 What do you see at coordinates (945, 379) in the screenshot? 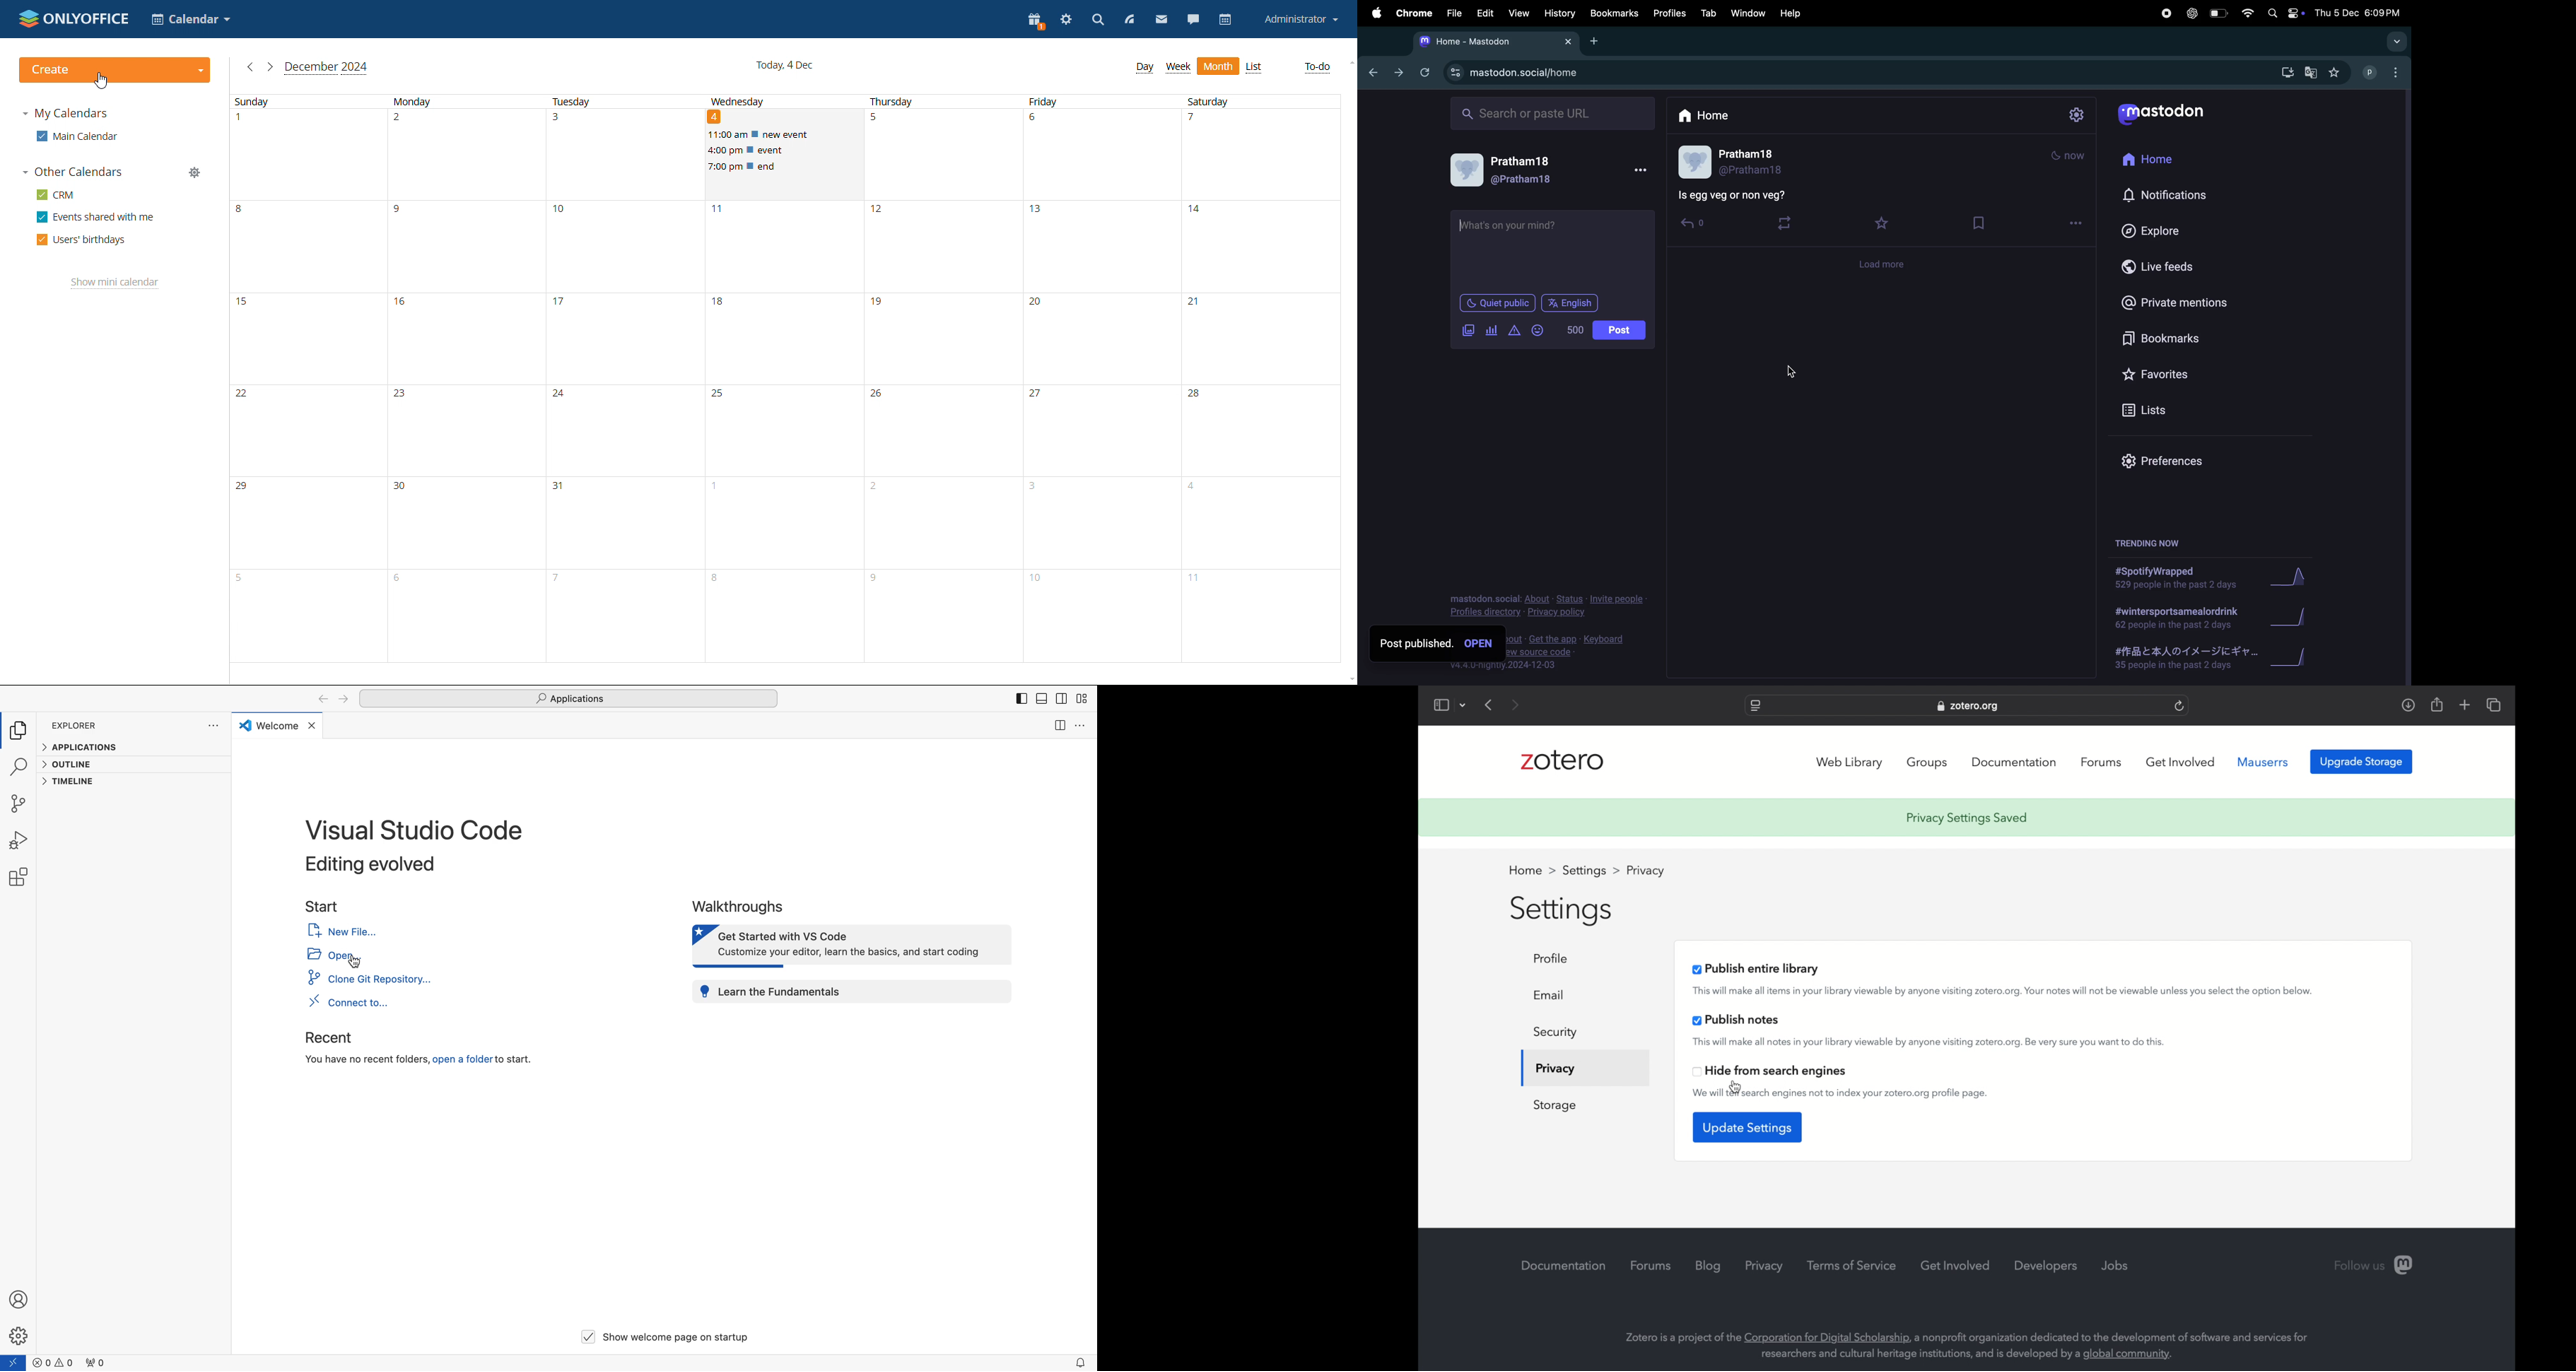
I see `thursday` at bounding box center [945, 379].